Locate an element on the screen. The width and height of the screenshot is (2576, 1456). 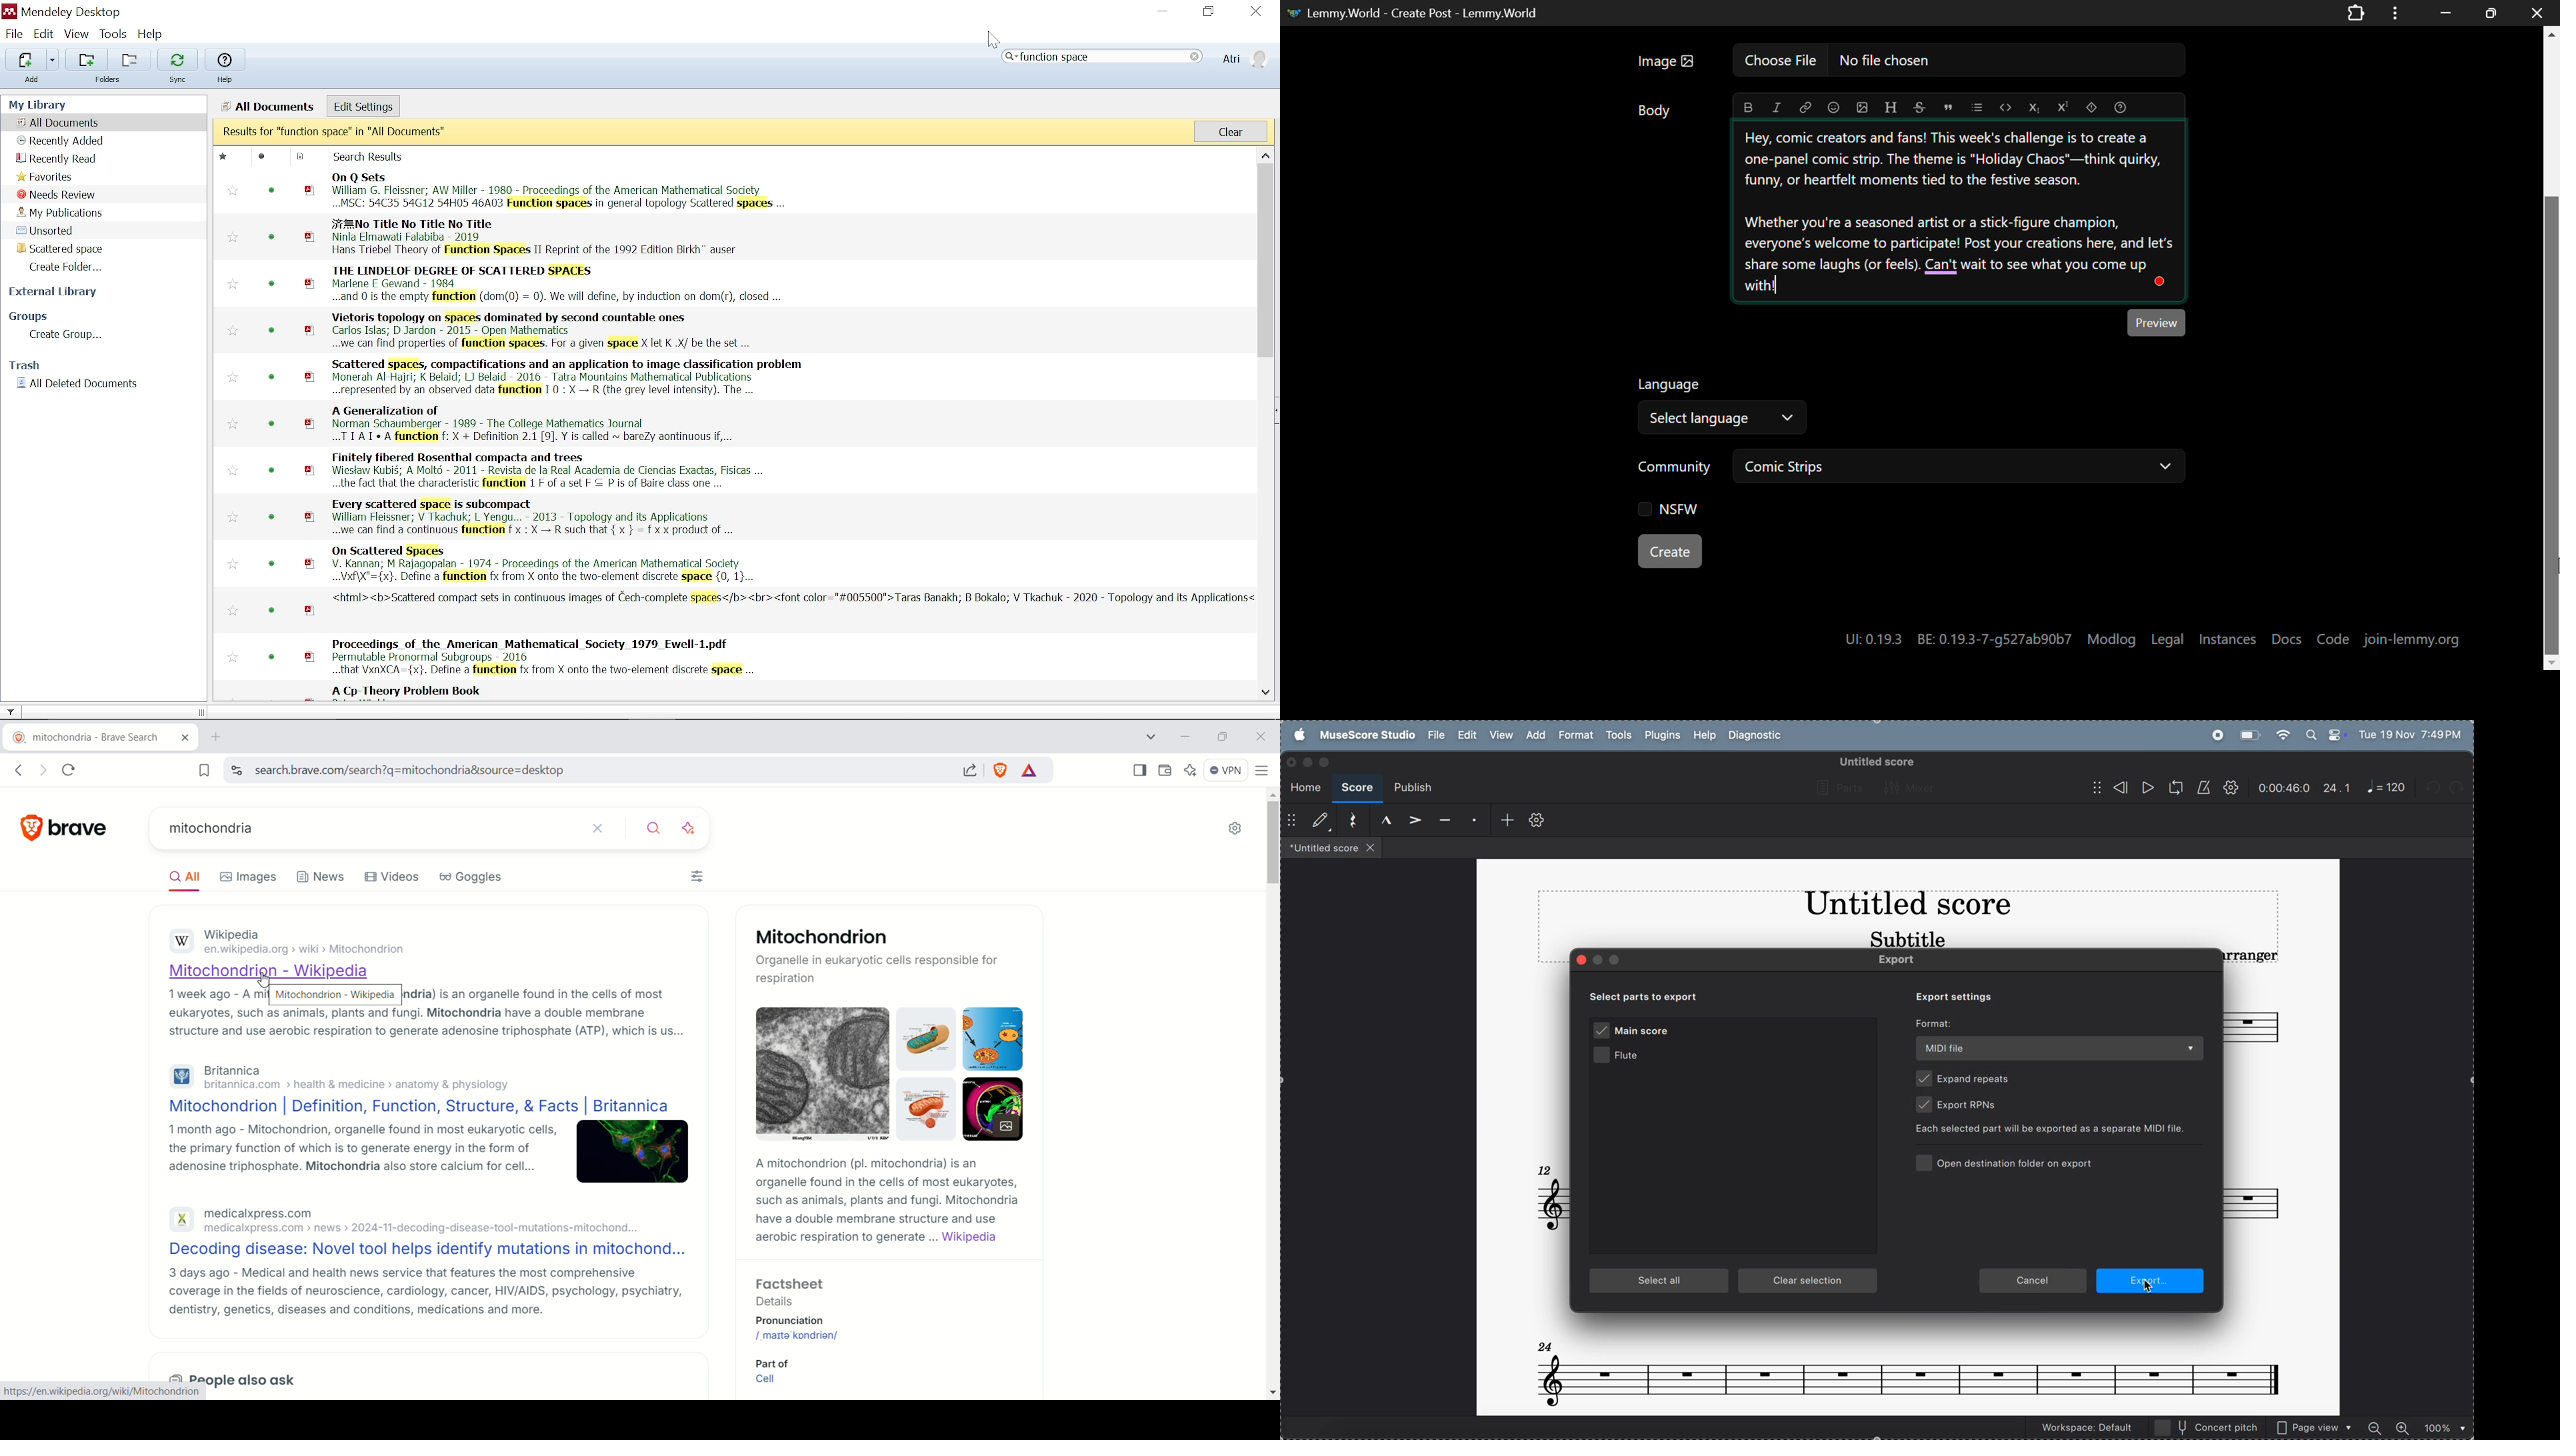
loopback is located at coordinates (2172, 788).